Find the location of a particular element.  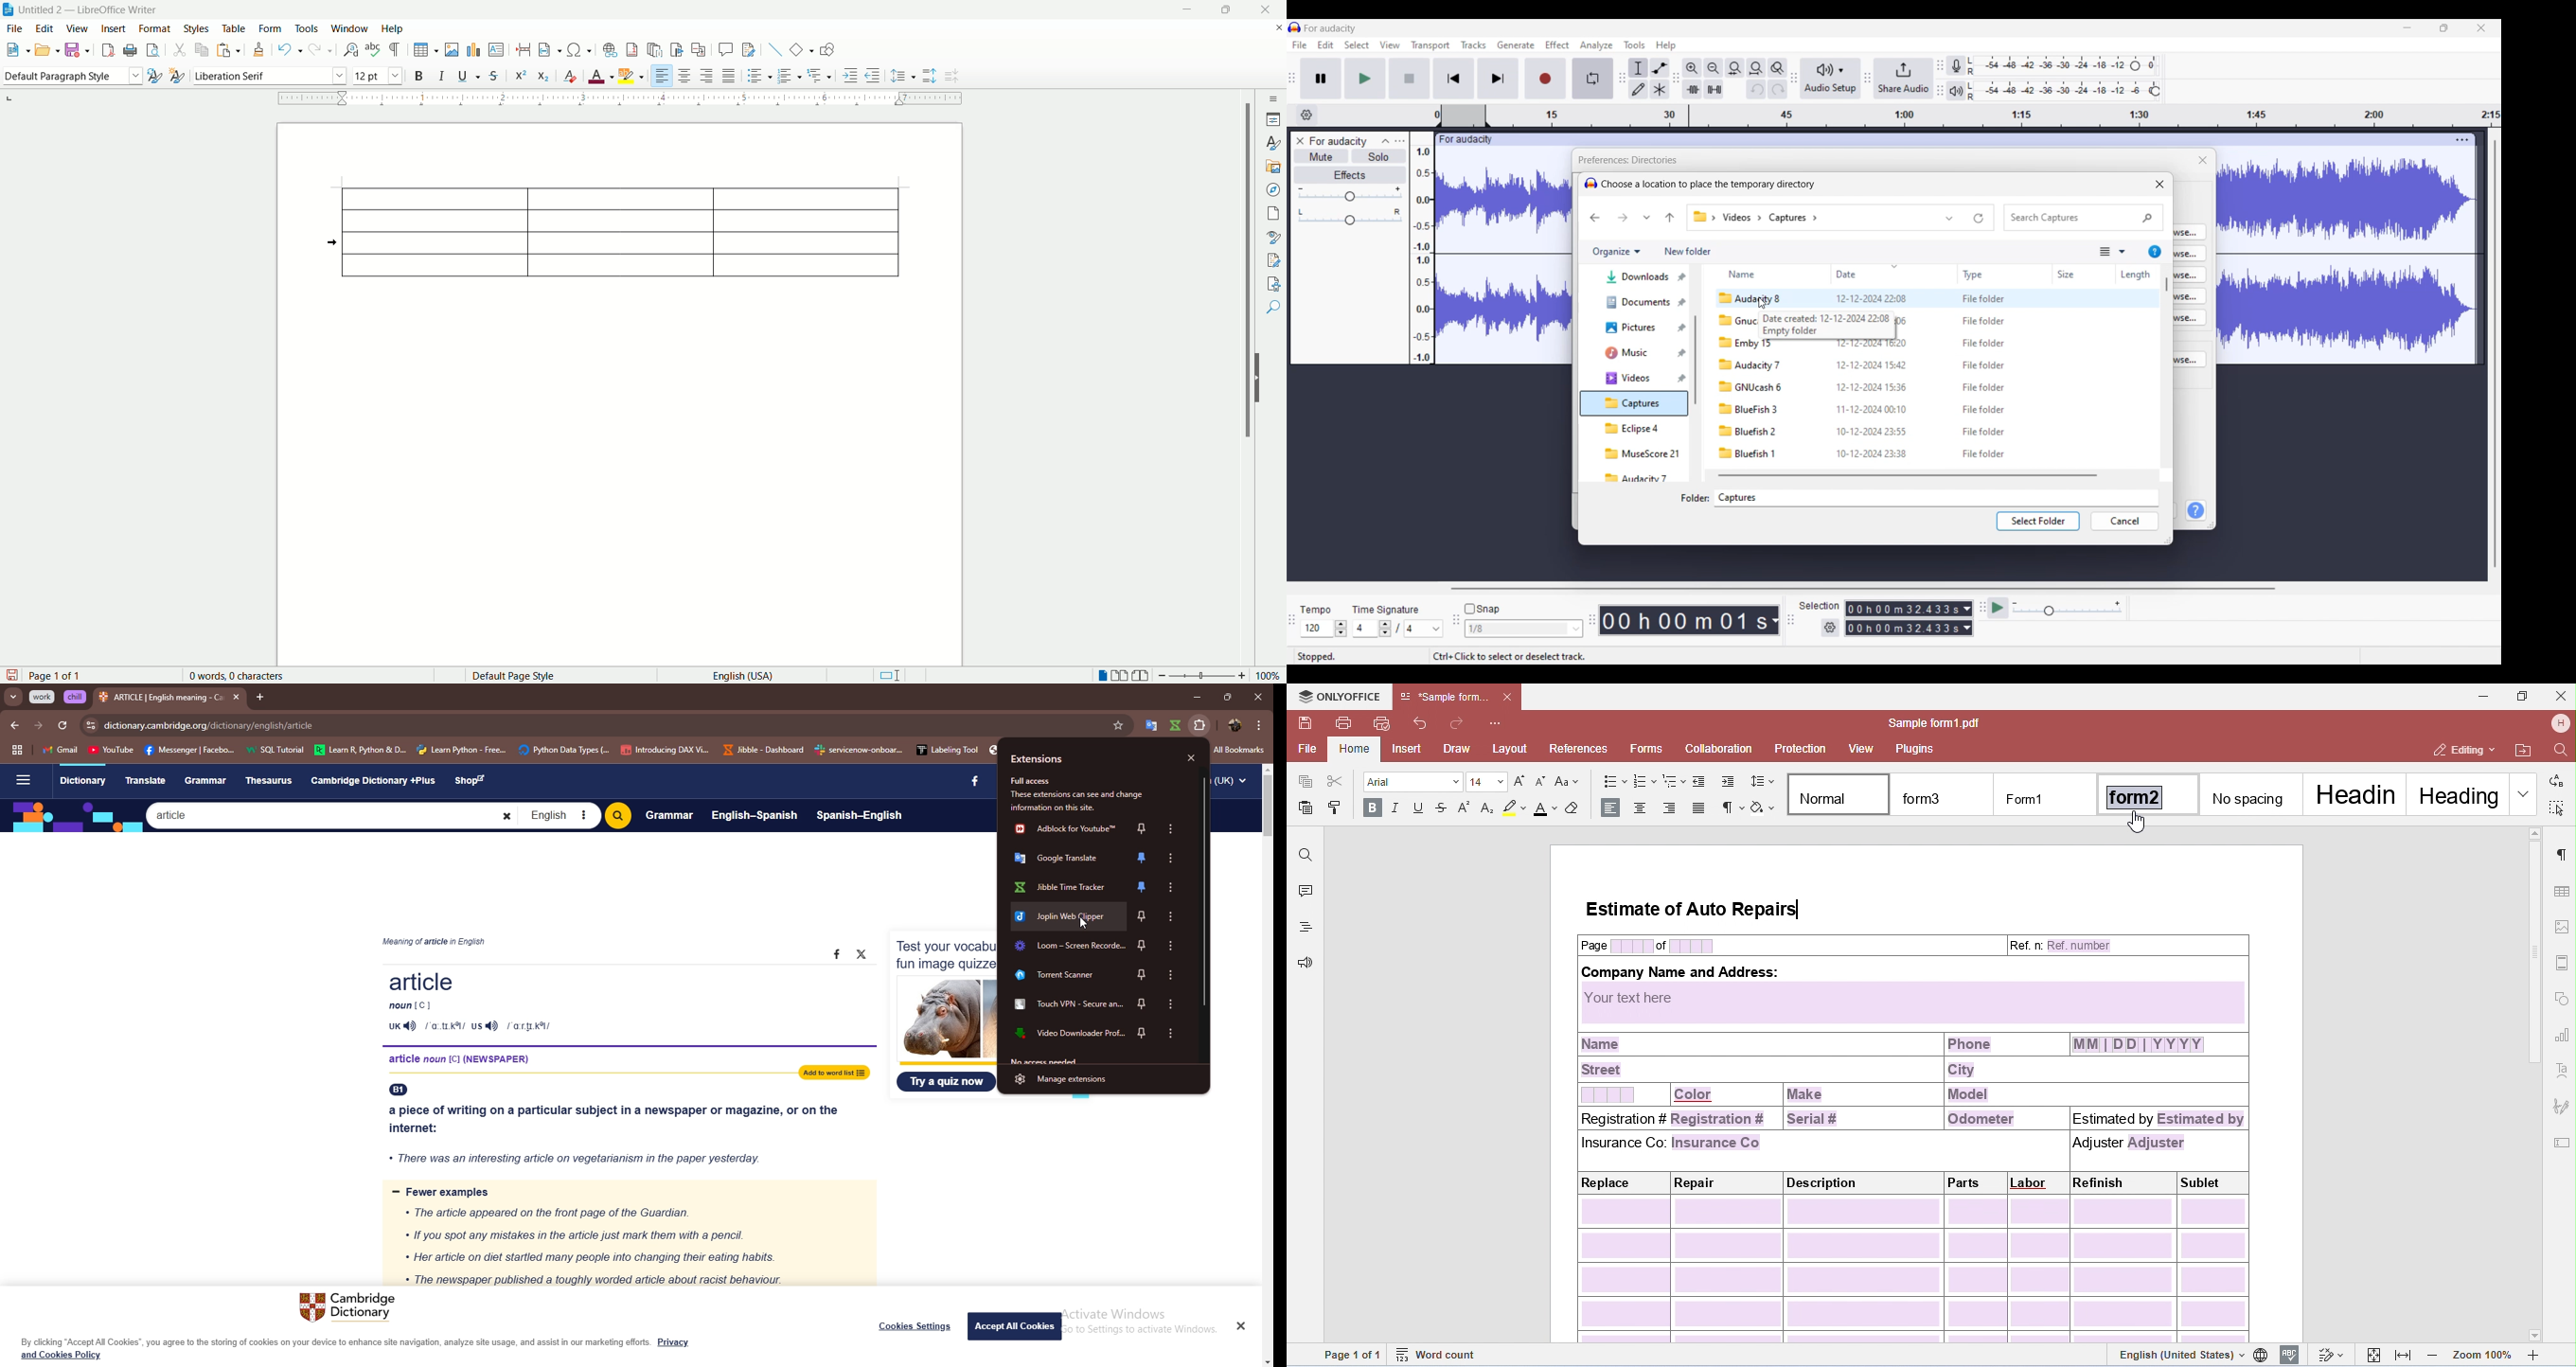

Grammar is located at coordinates (670, 814).